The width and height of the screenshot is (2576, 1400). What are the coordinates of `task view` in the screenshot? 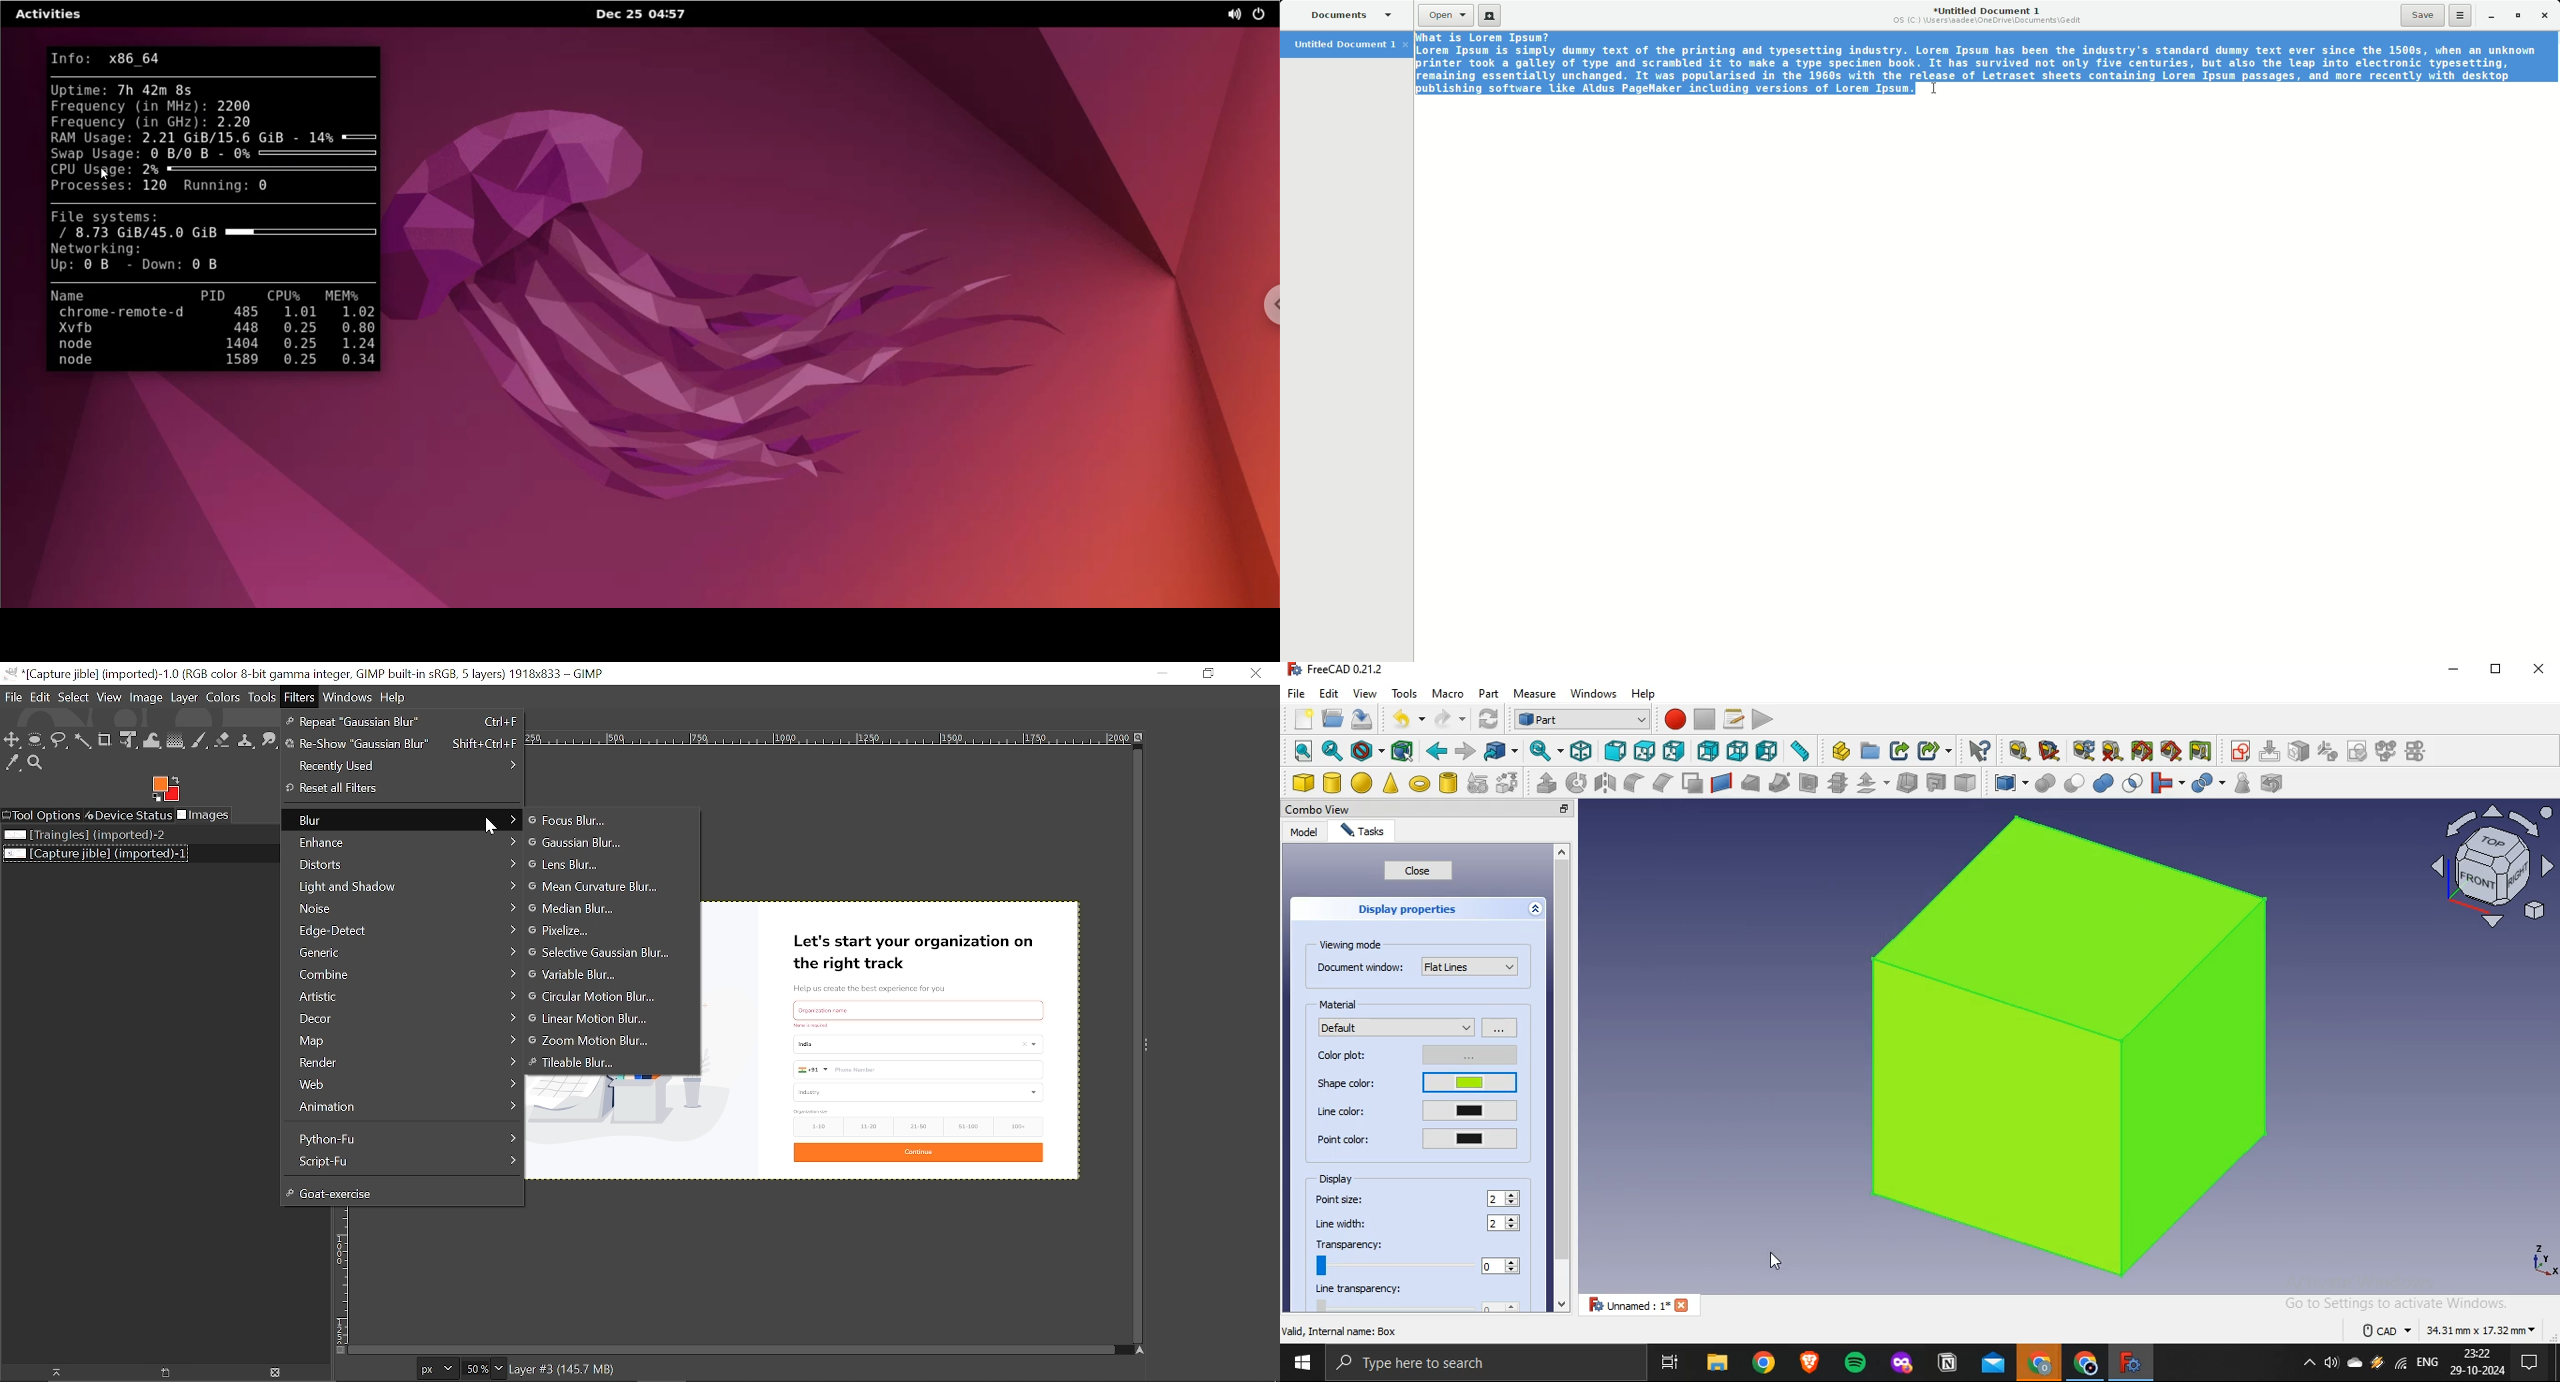 It's located at (1672, 1364).